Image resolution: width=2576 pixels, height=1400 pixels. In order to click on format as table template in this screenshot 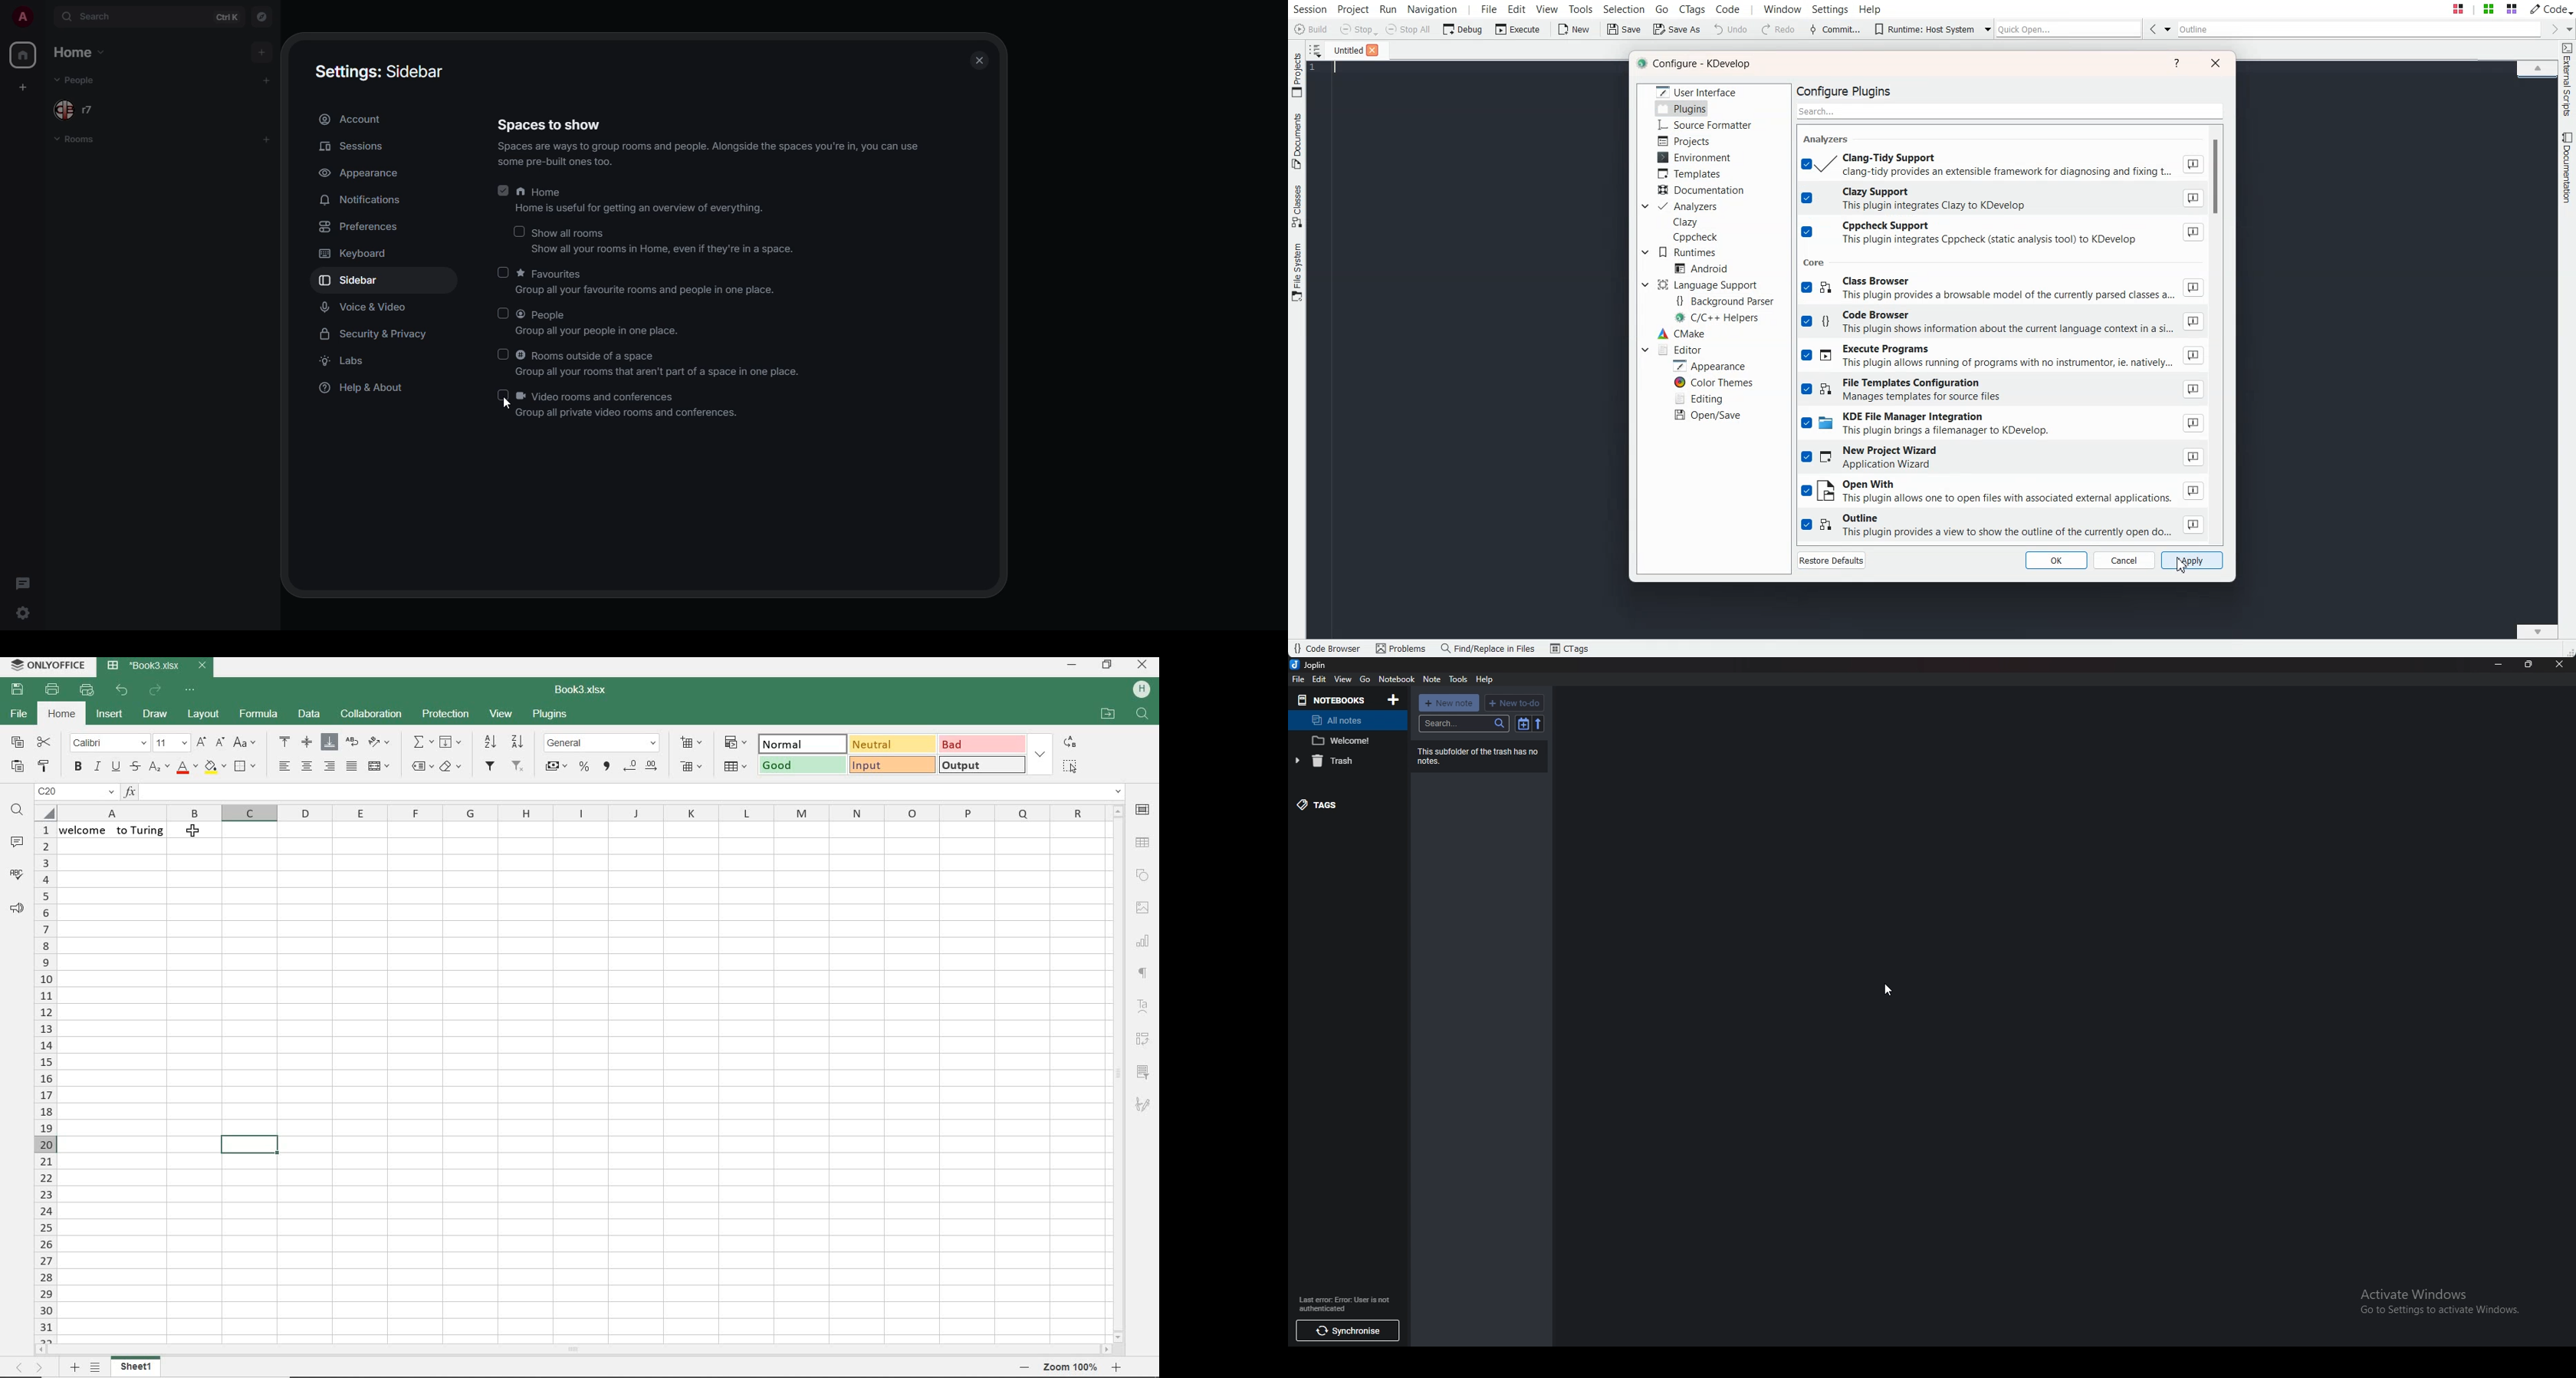, I will do `click(735, 767)`.